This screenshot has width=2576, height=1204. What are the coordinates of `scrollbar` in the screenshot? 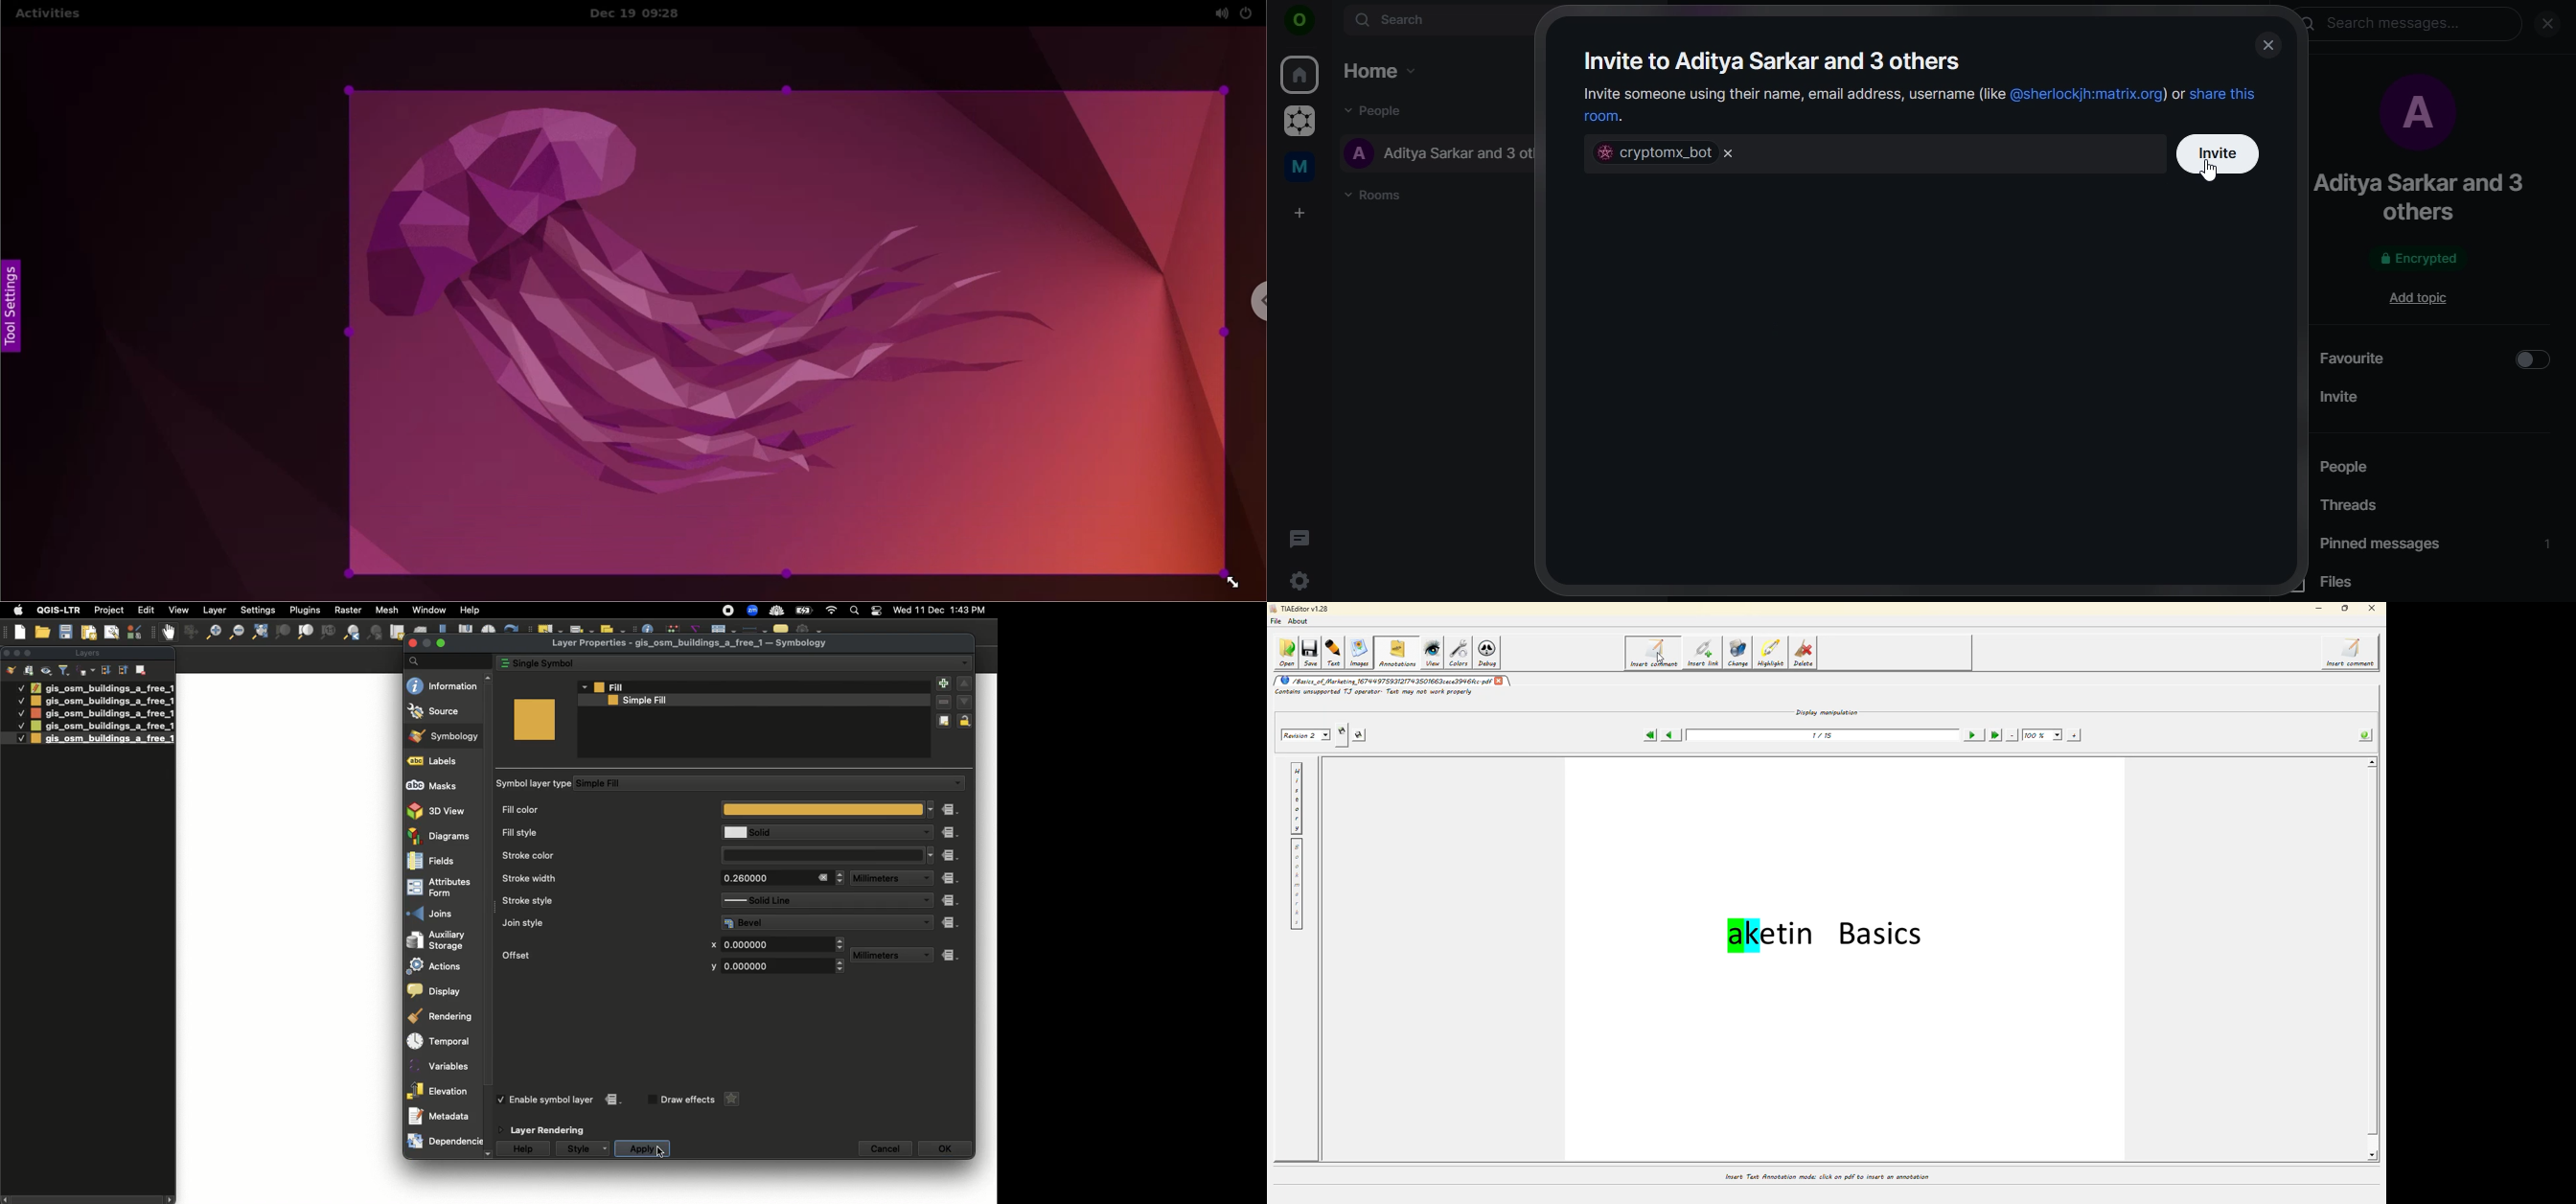 It's located at (2567, 215).